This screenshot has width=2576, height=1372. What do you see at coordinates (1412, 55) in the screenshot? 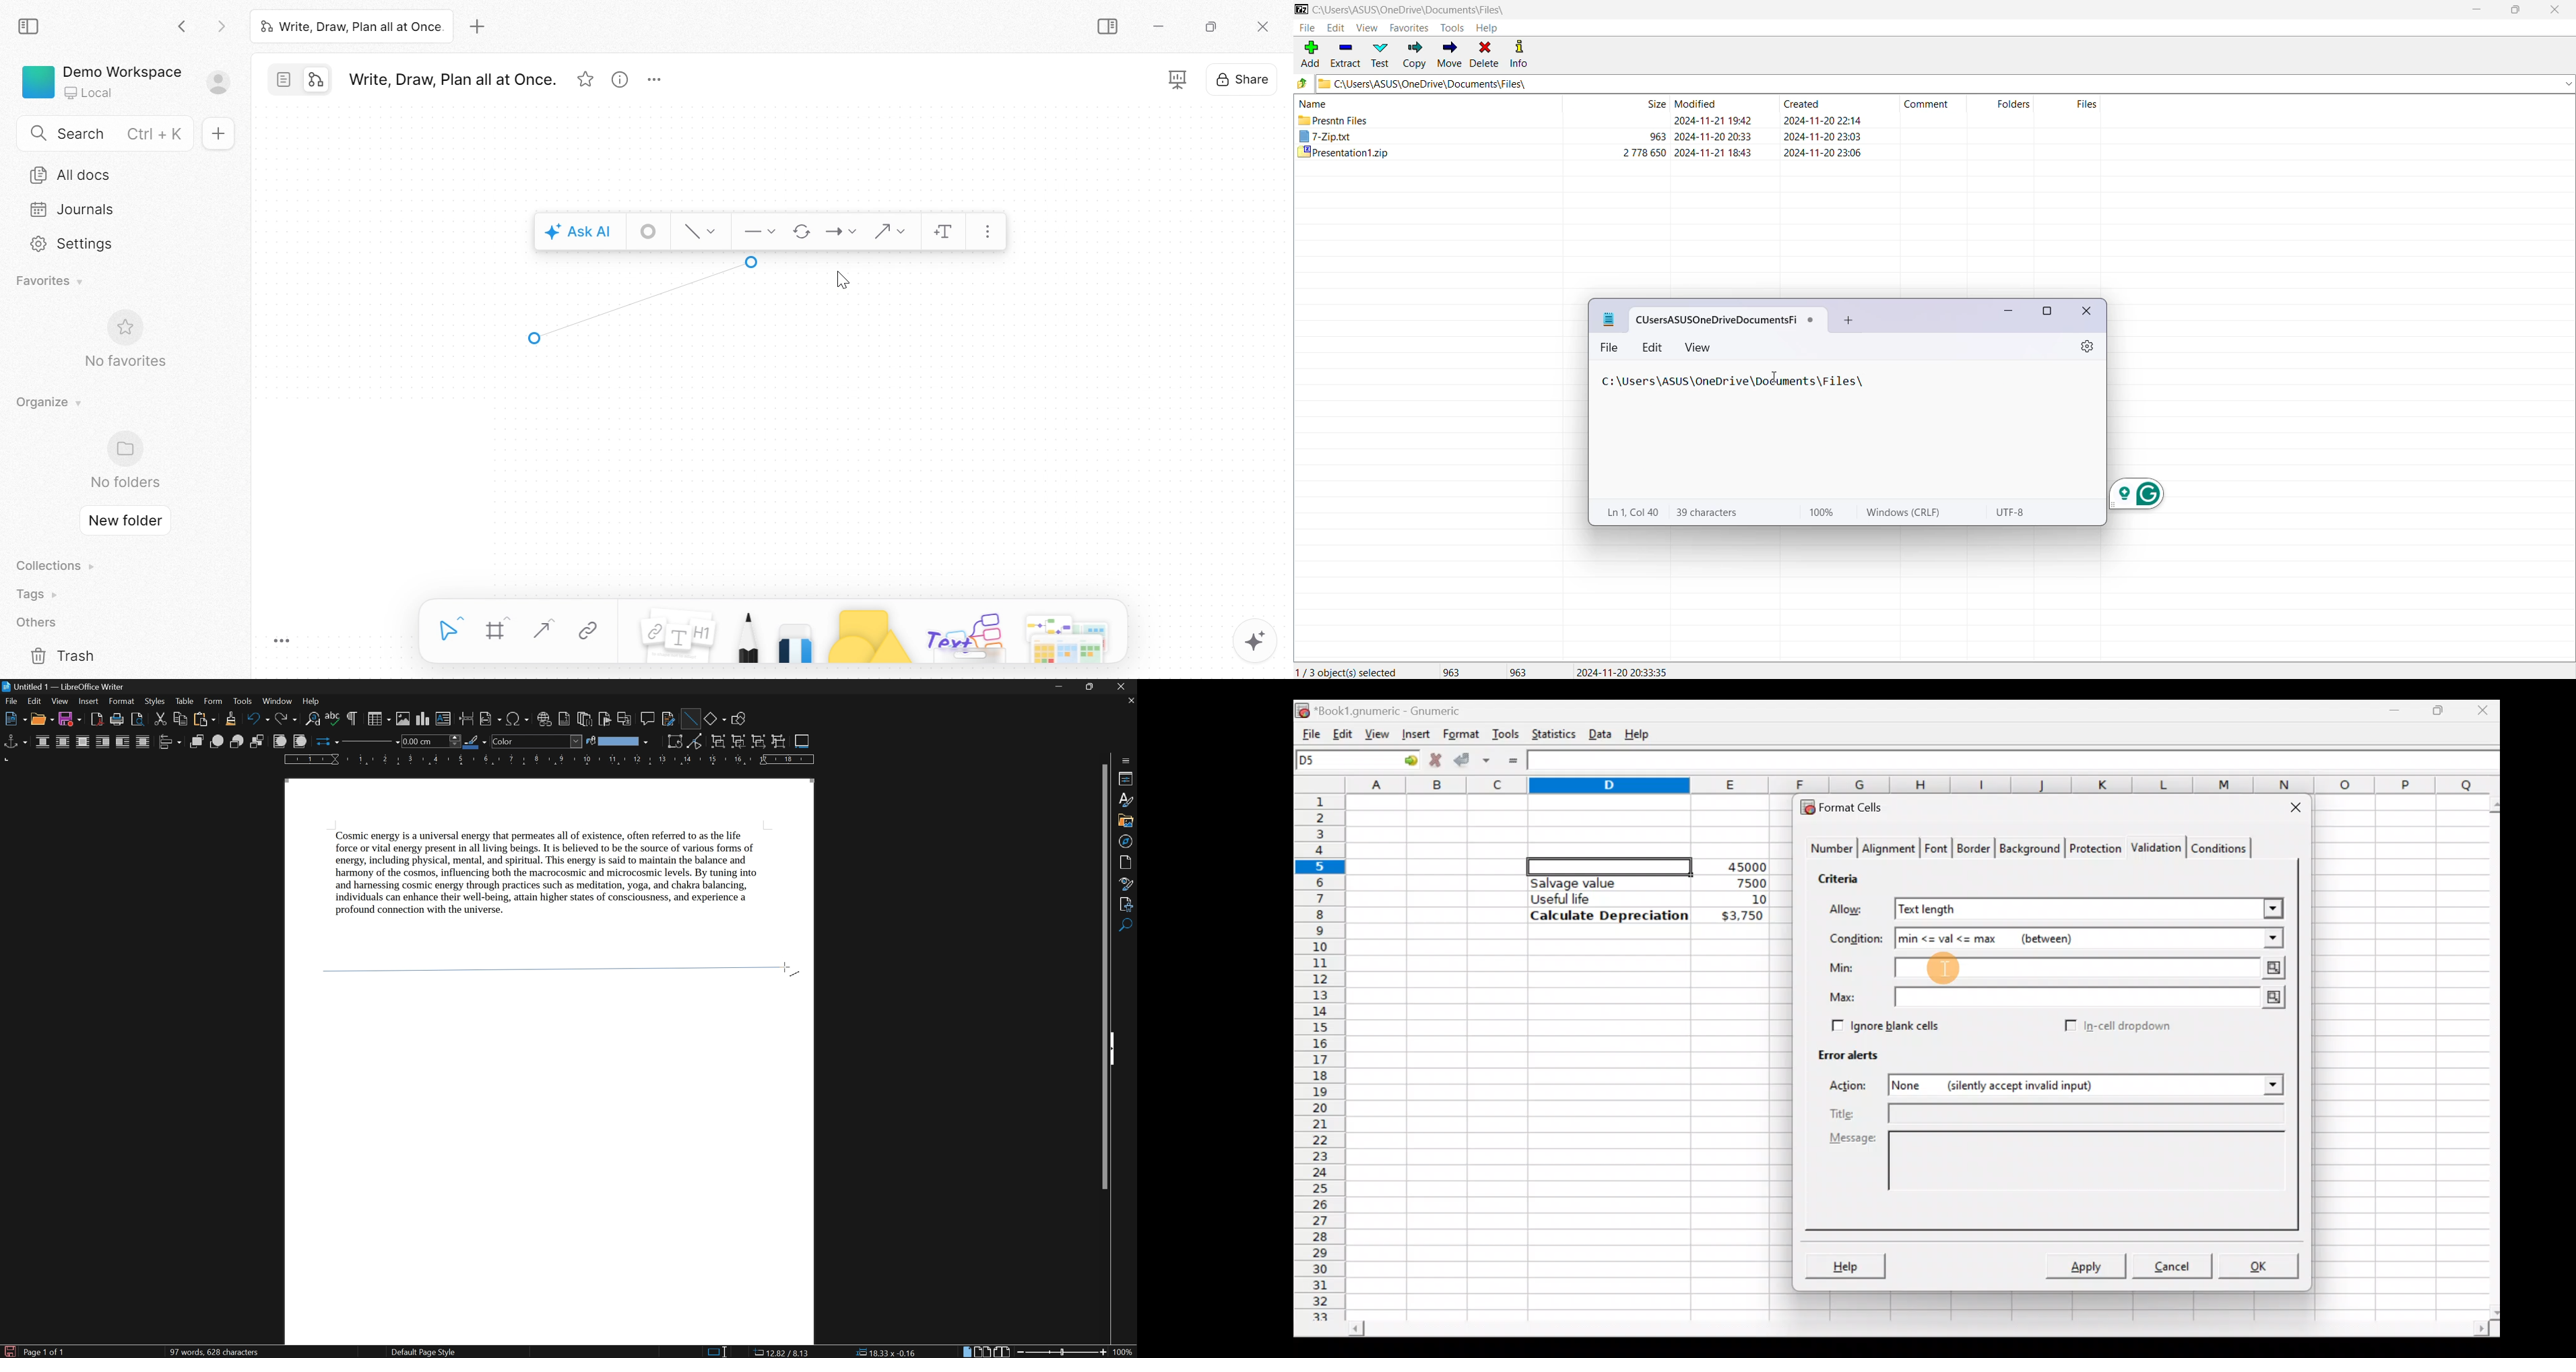
I see `Copy` at bounding box center [1412, 55].